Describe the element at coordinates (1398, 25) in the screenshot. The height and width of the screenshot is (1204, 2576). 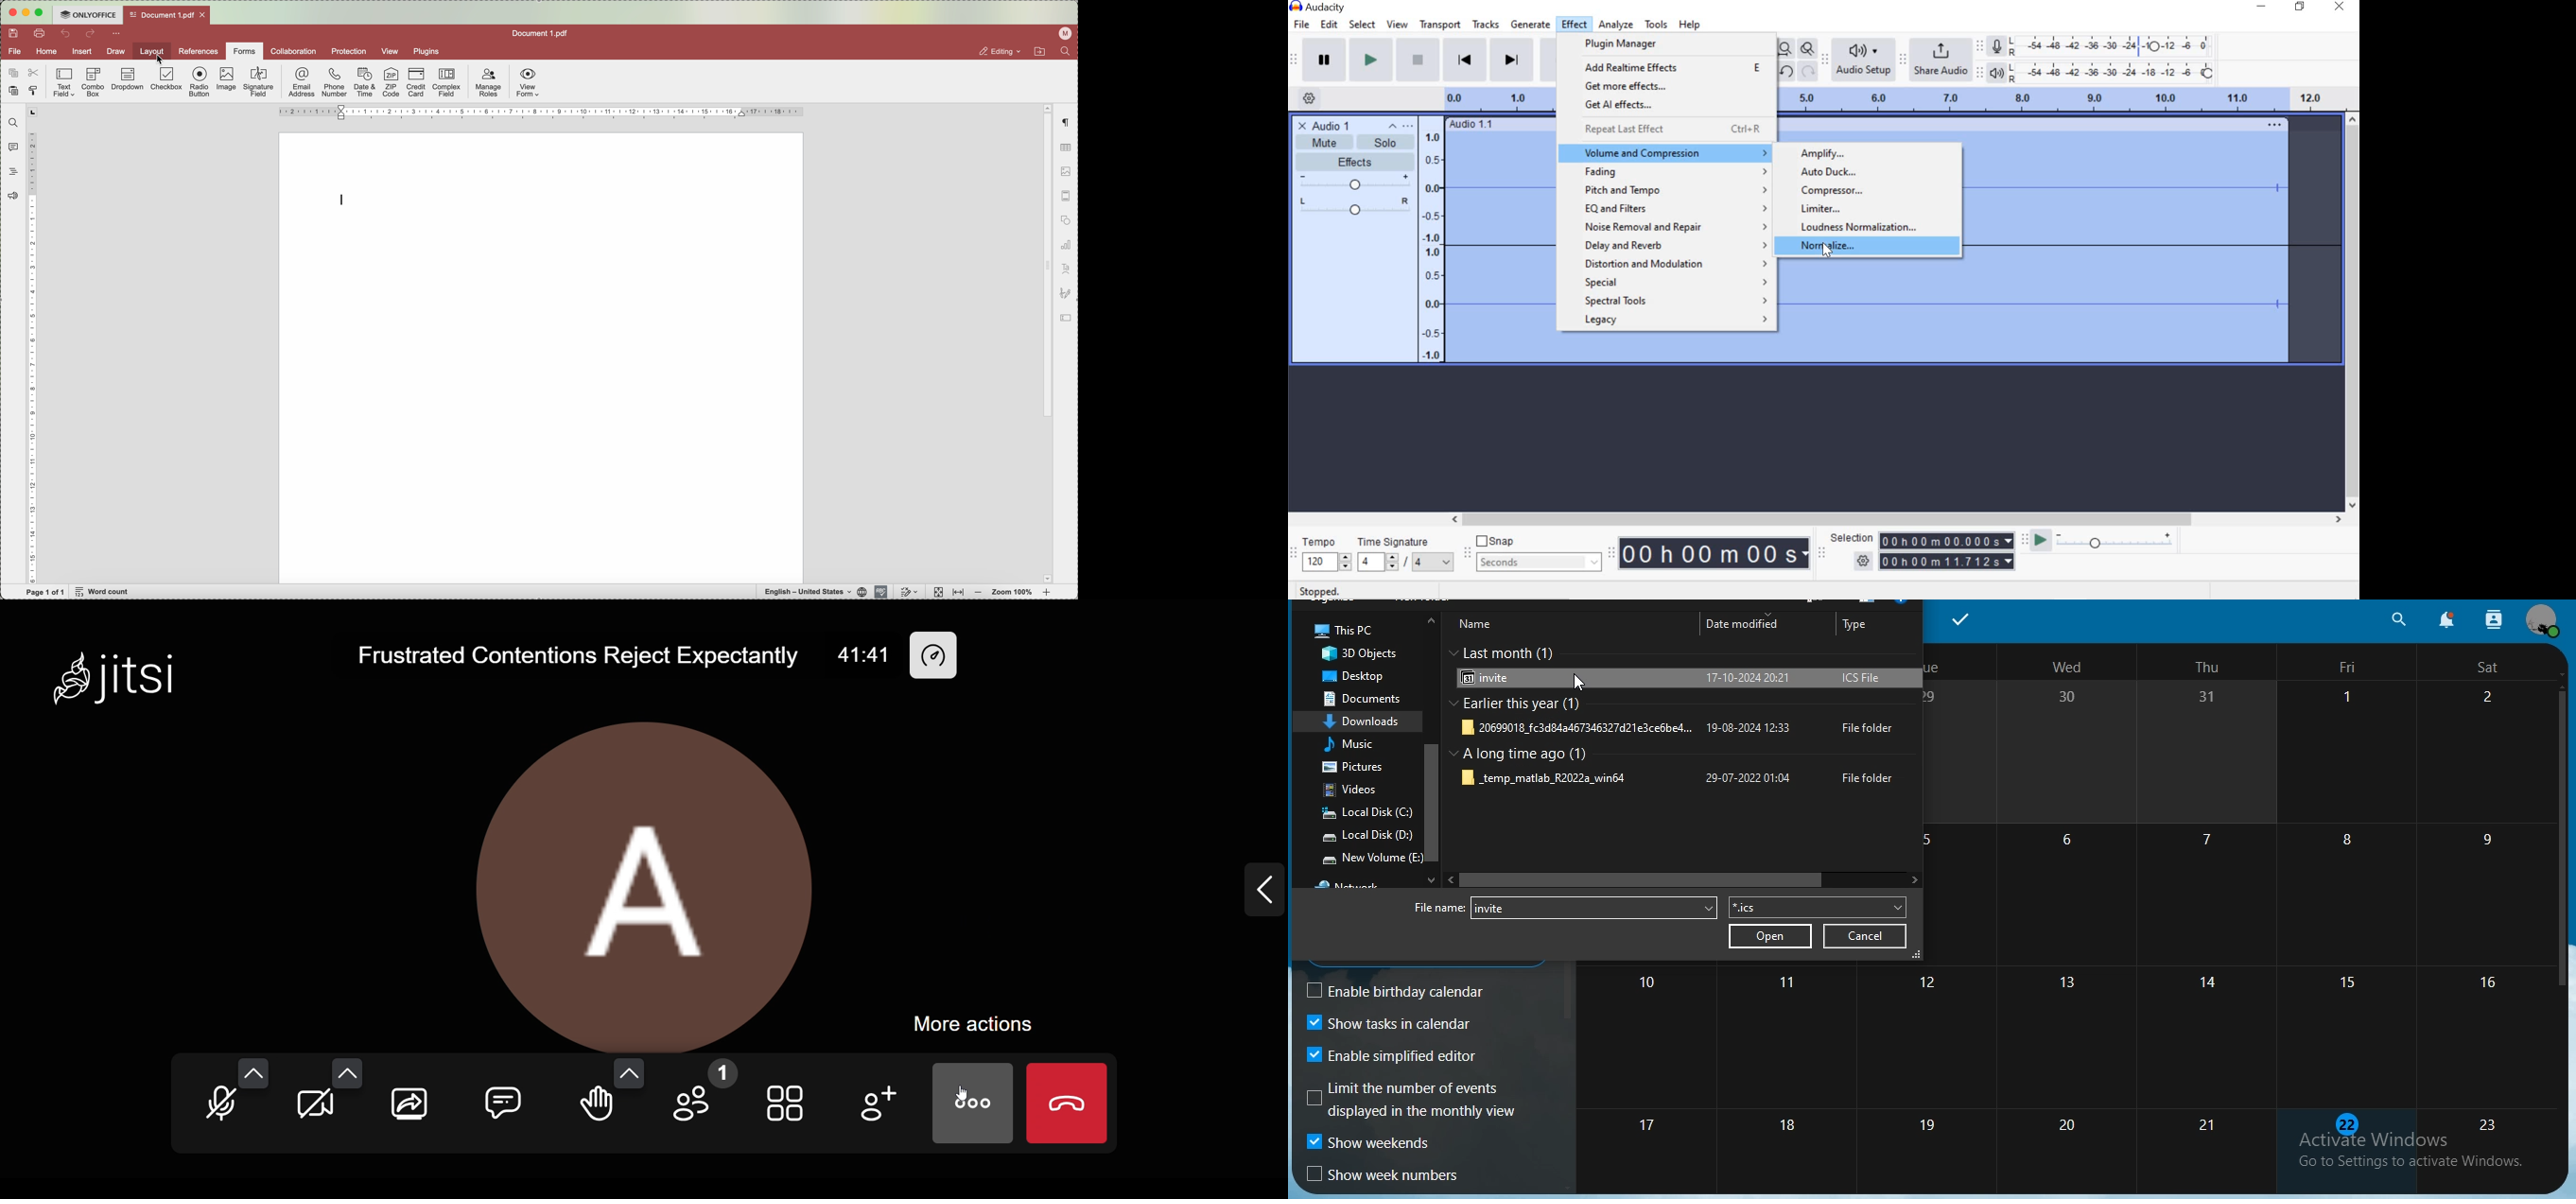
I see `view` at that location.